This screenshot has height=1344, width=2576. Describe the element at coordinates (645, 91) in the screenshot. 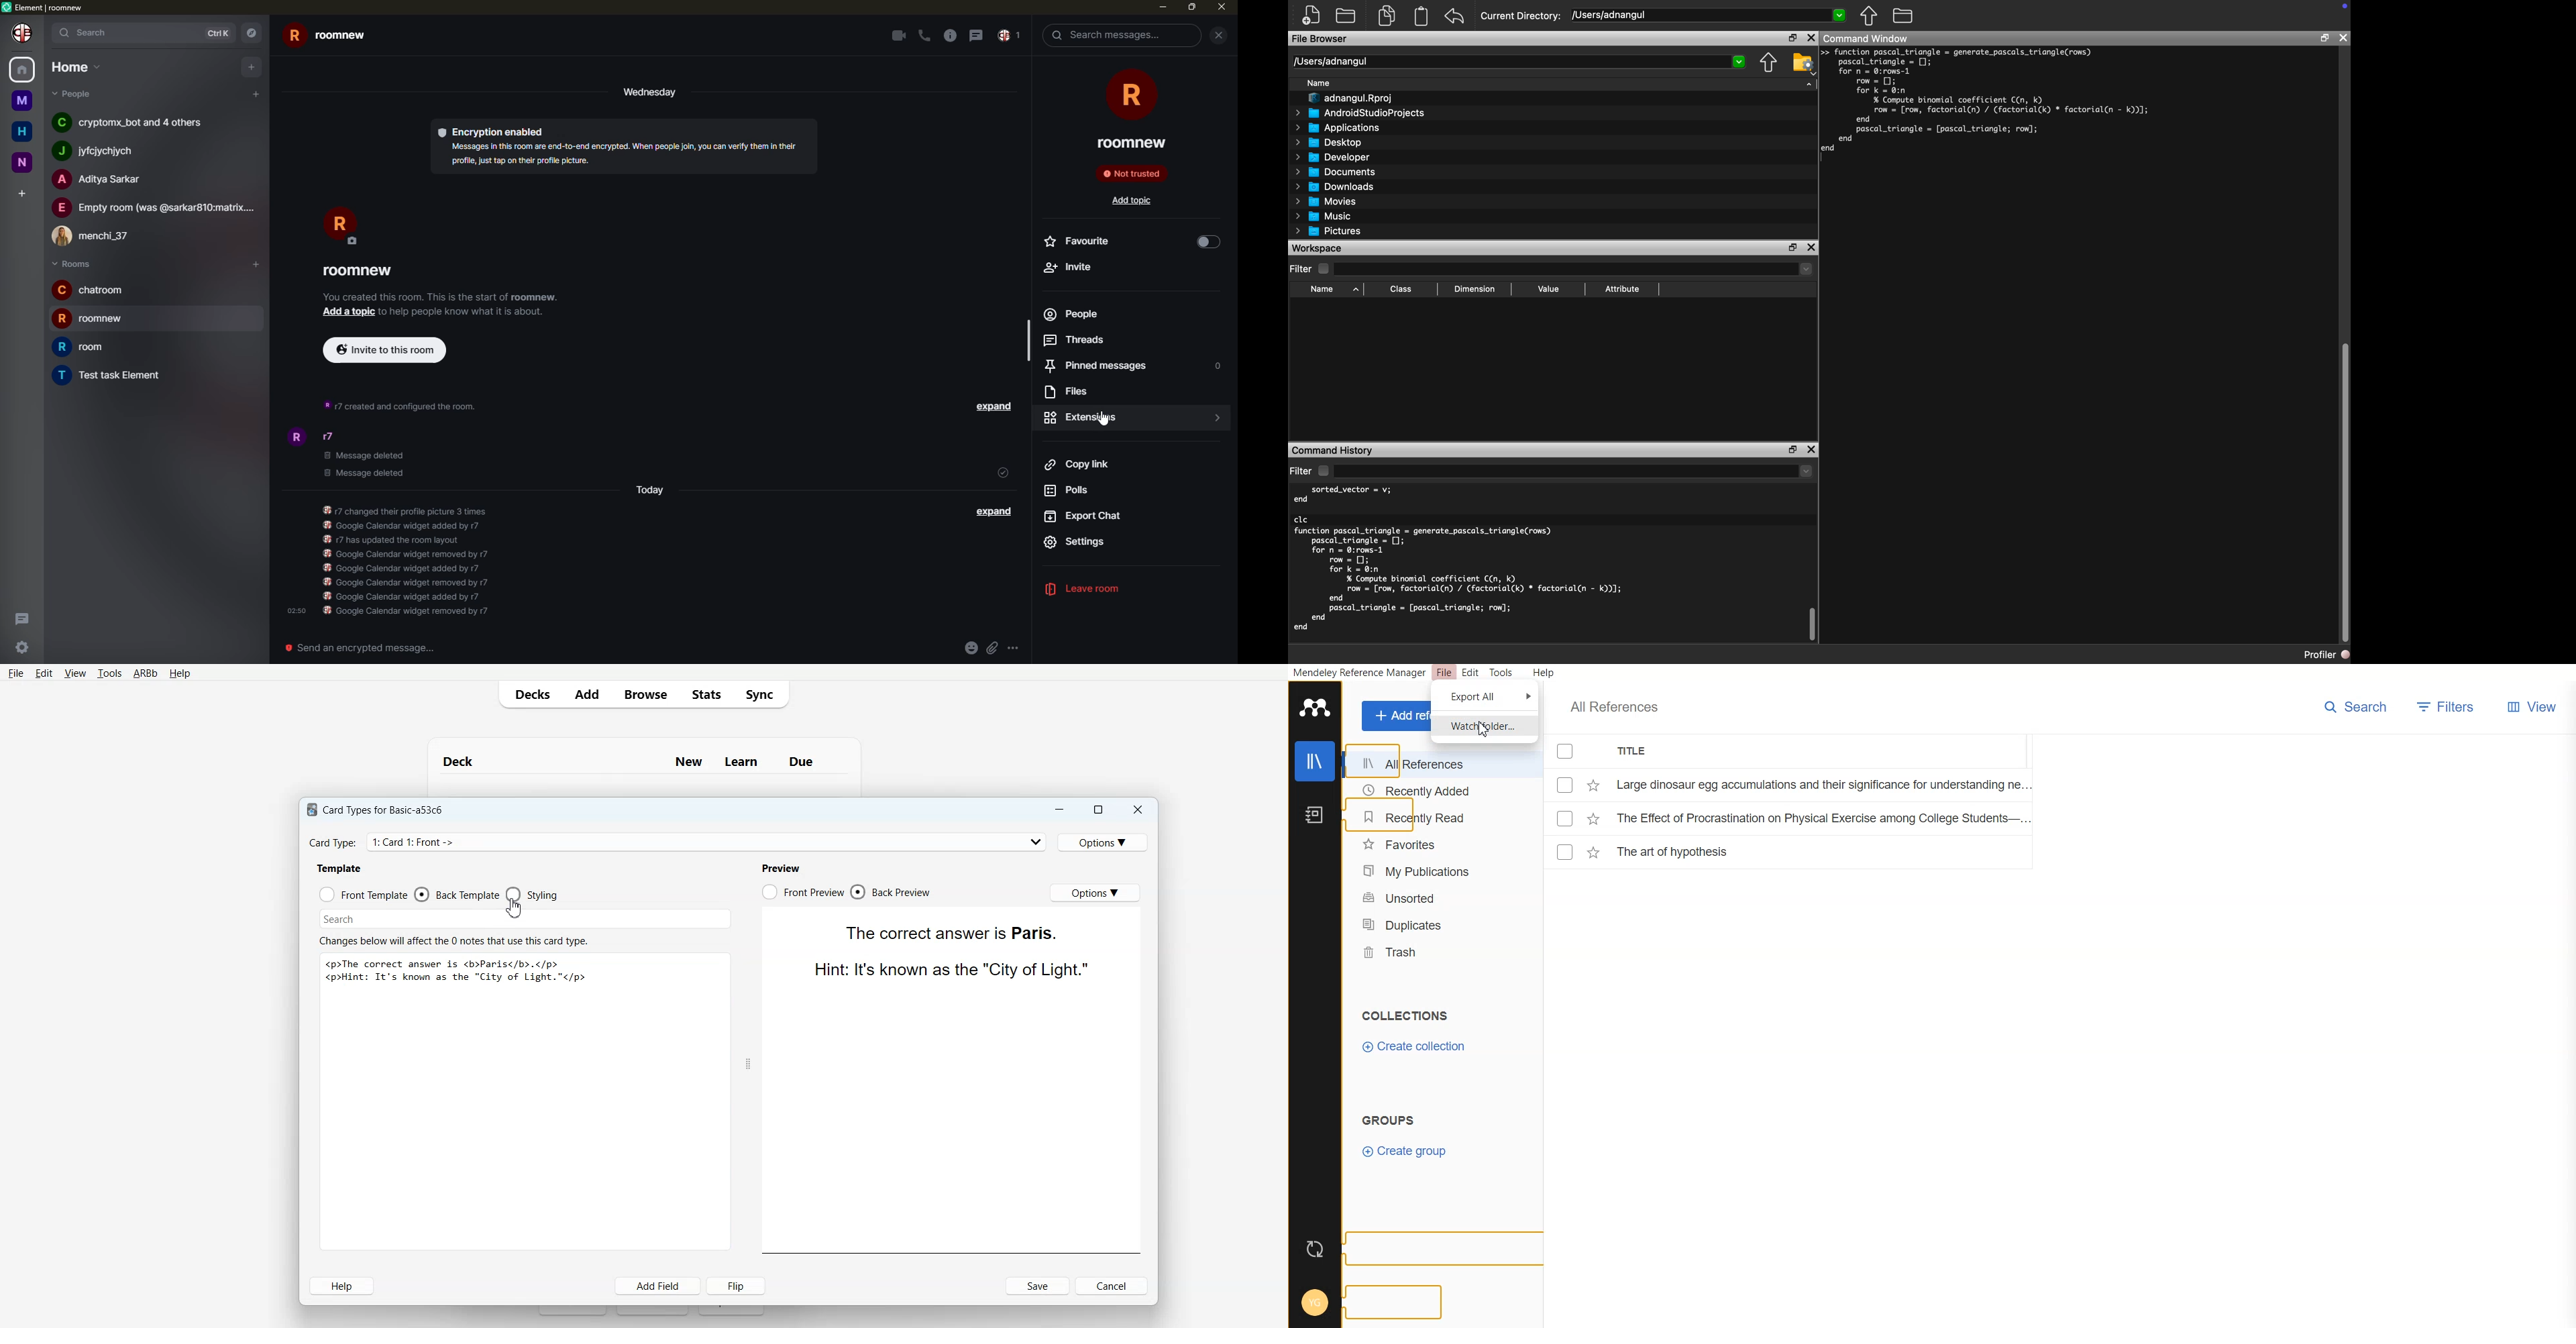

I see `day` at that location.